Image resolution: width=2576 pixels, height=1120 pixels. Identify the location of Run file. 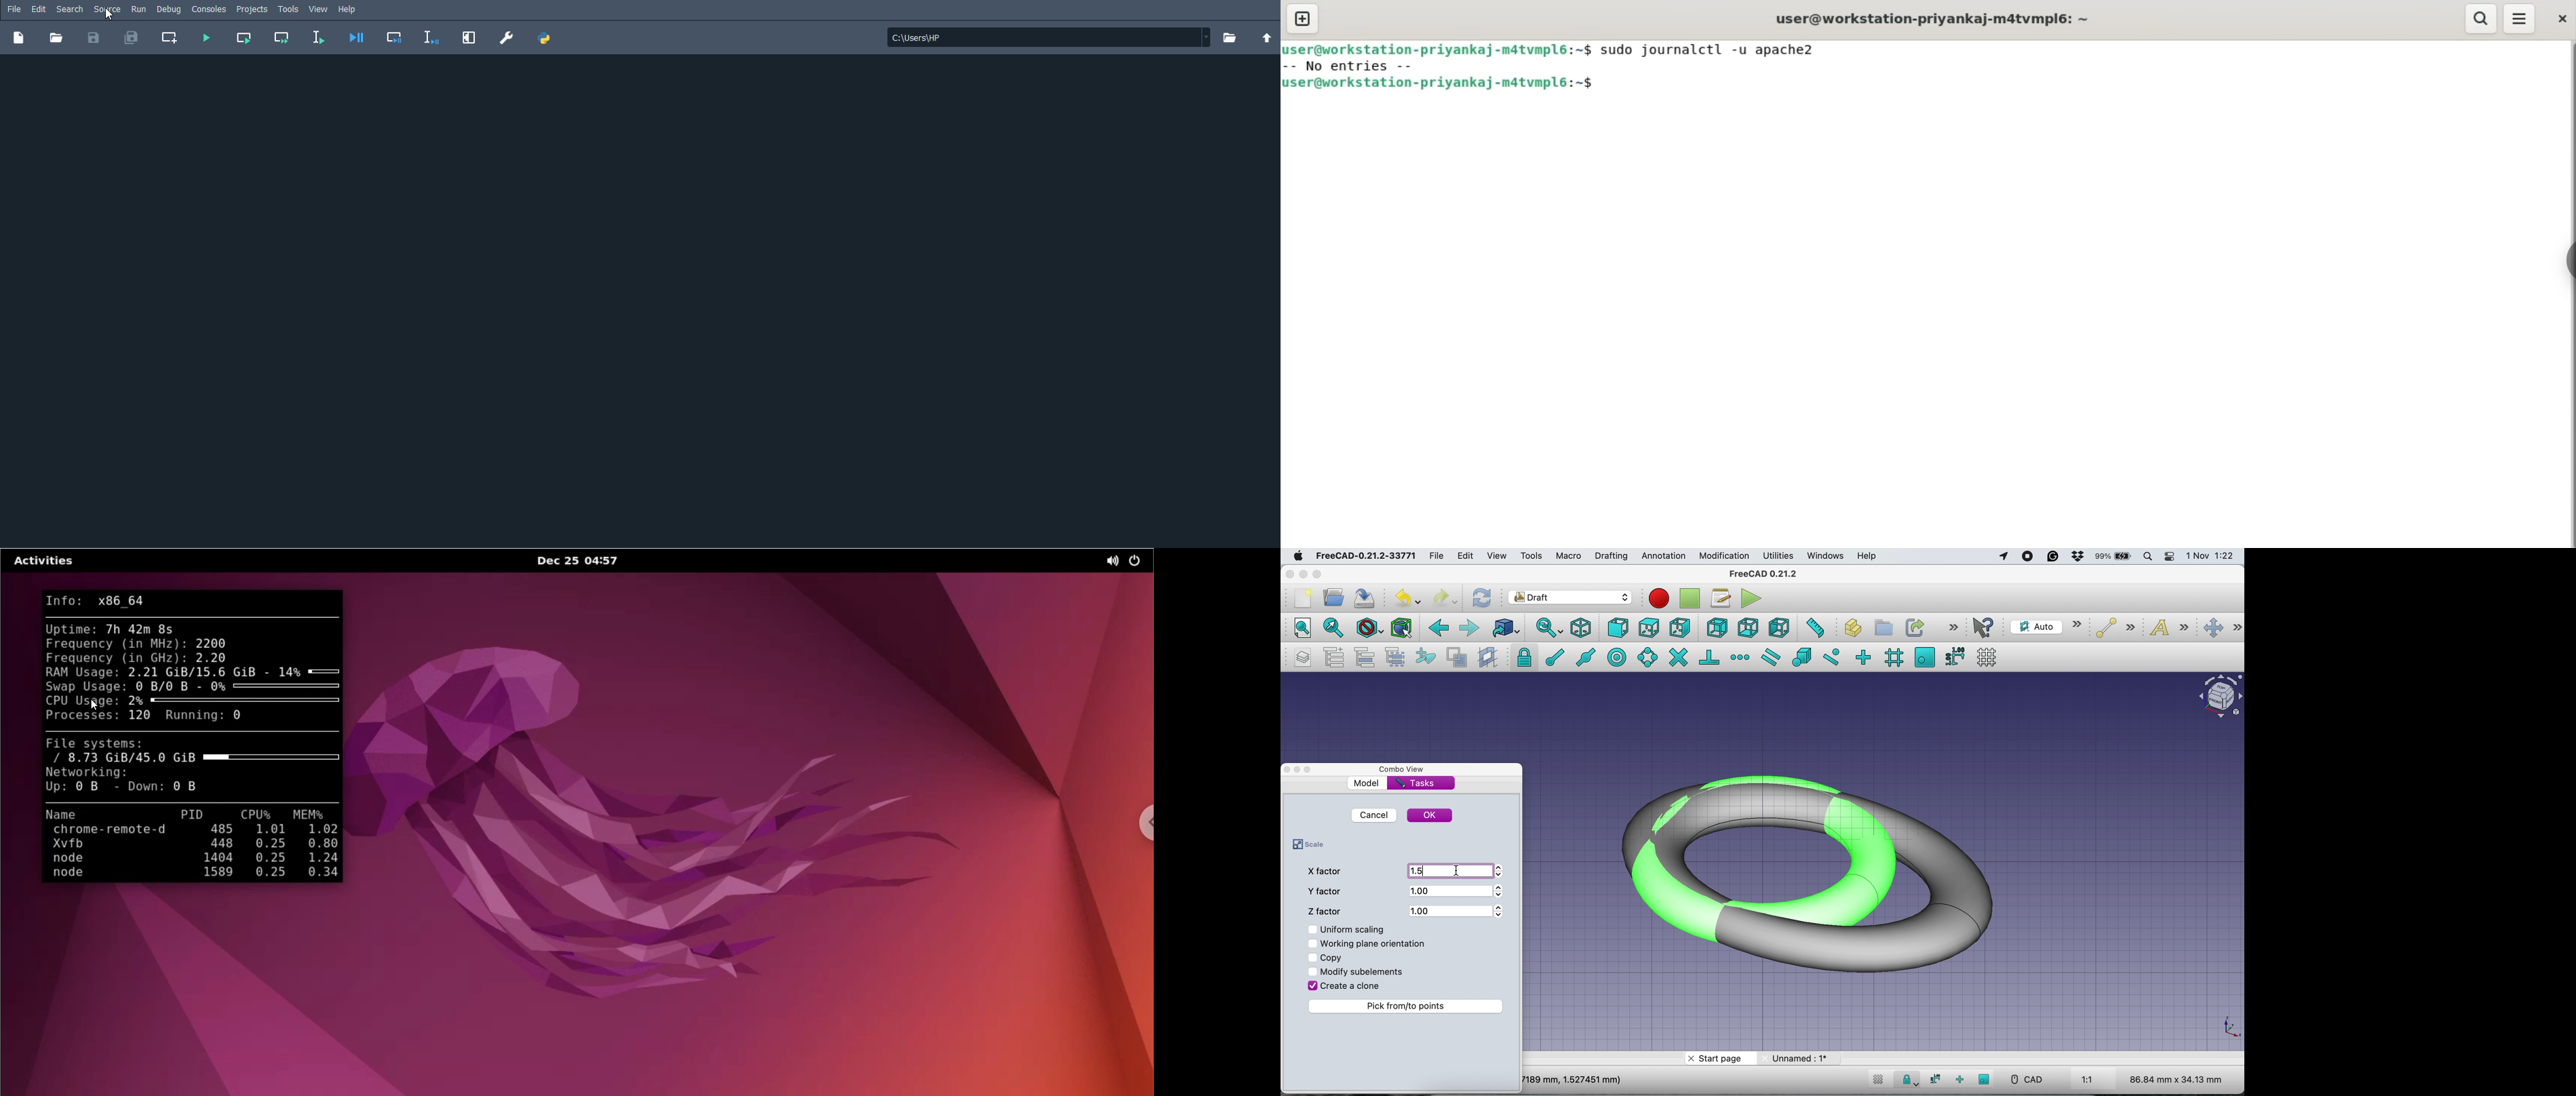
(206, 38).